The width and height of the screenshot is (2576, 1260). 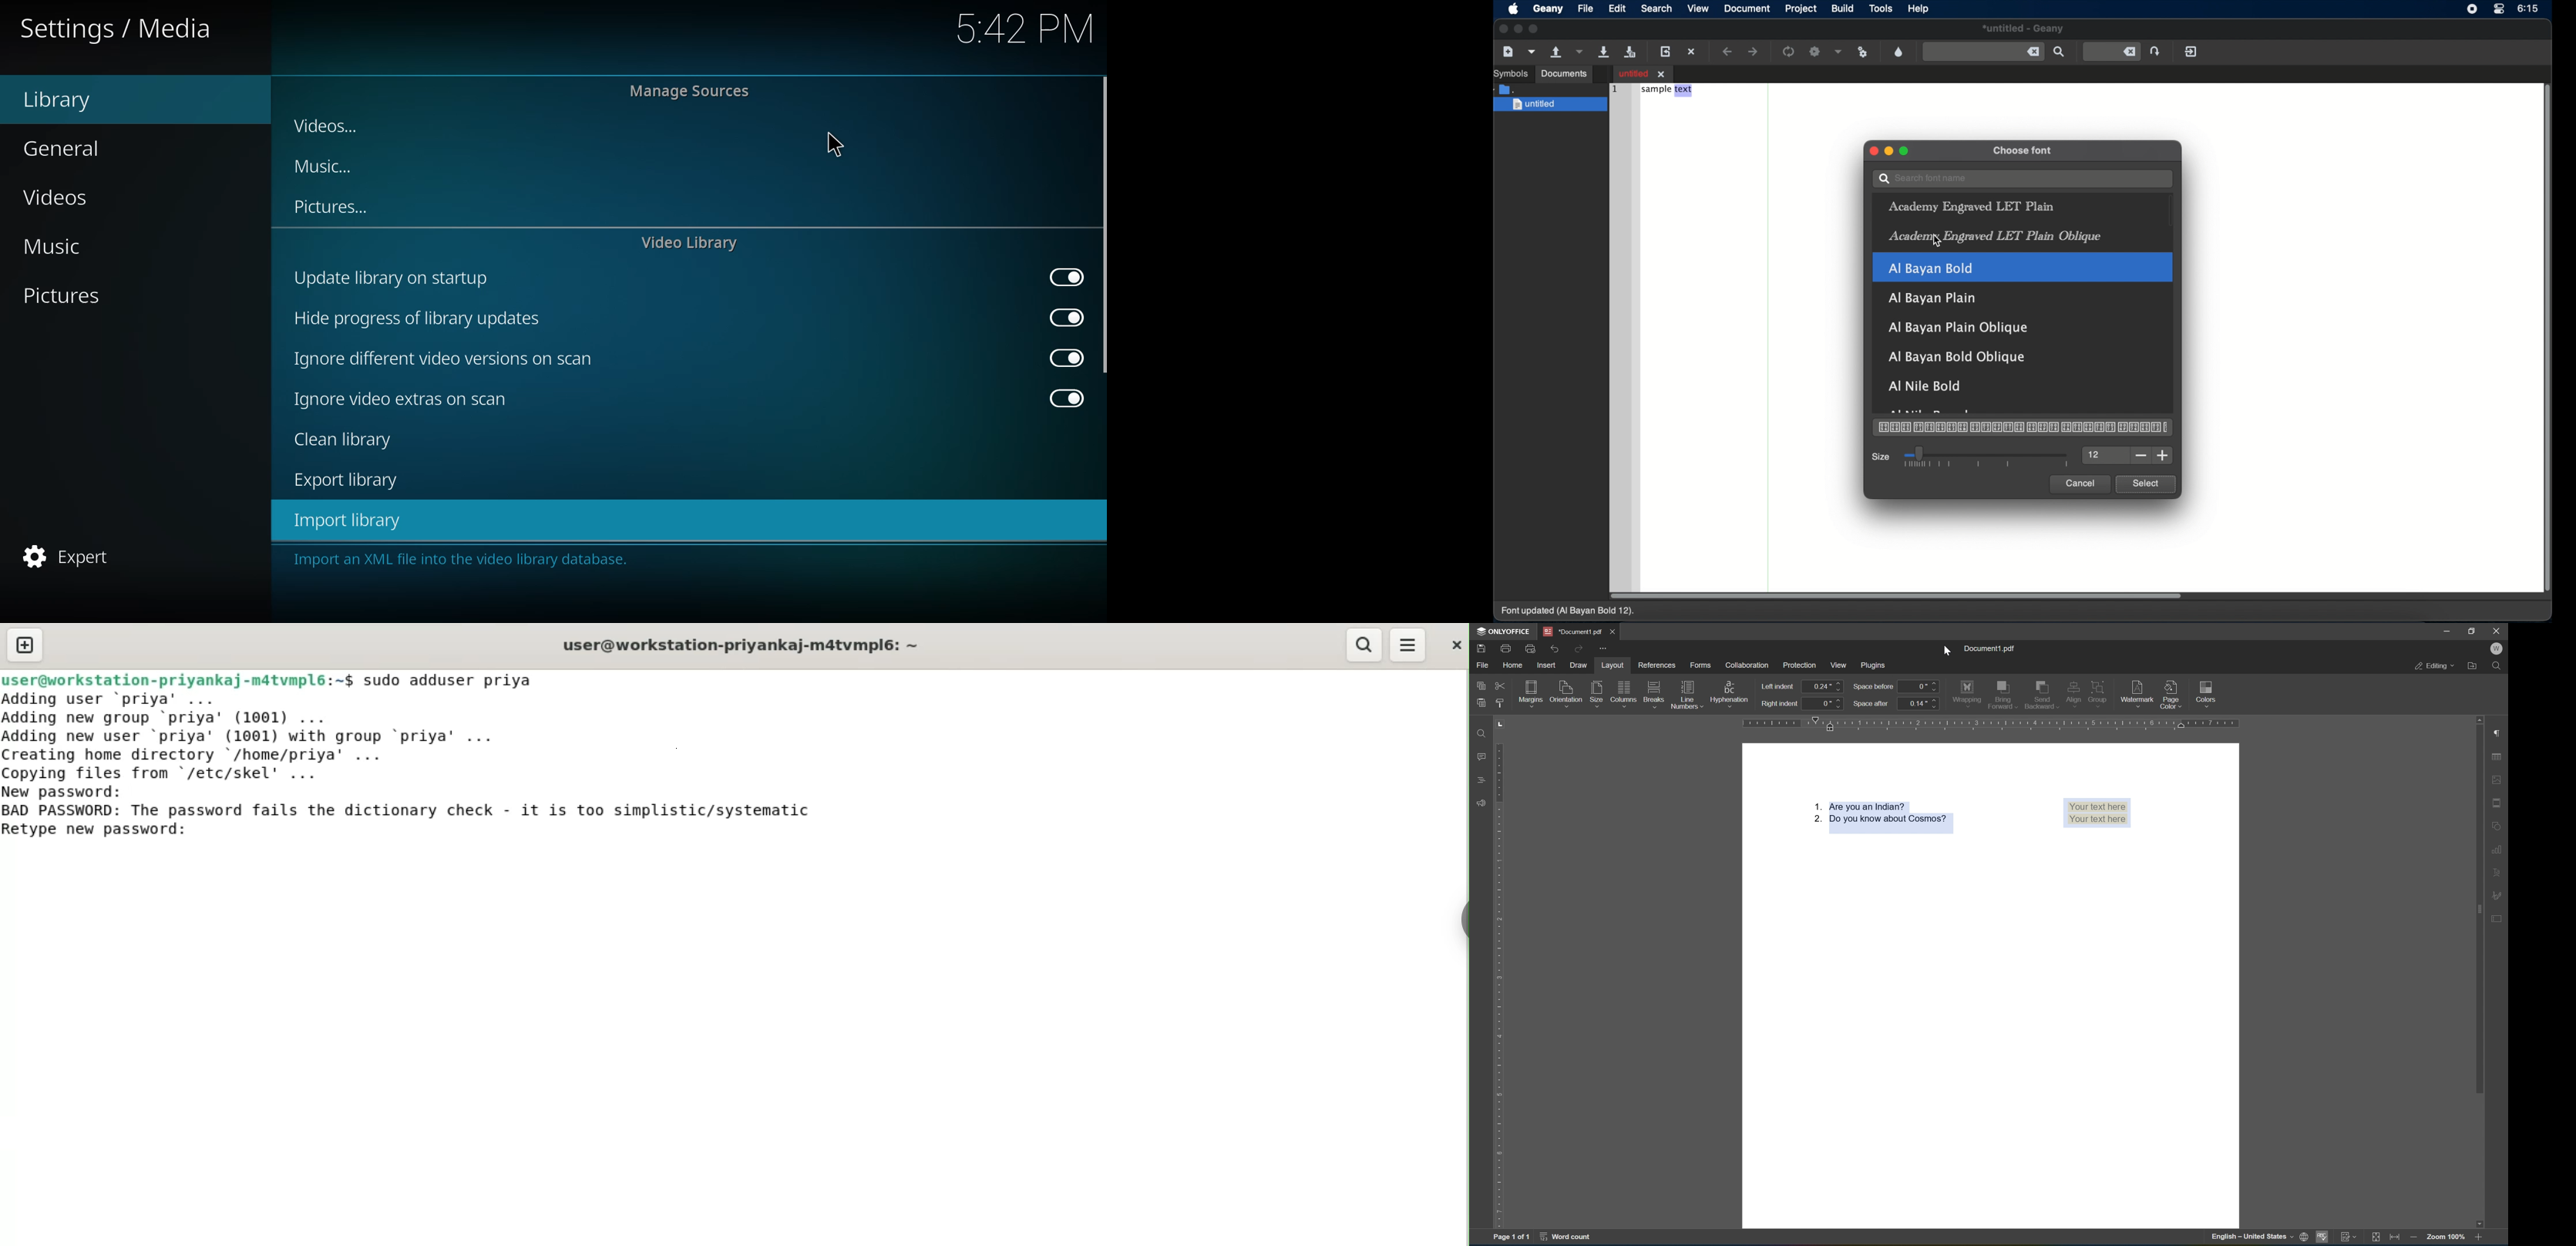 I want to click on music, so click(x=319, y=167).